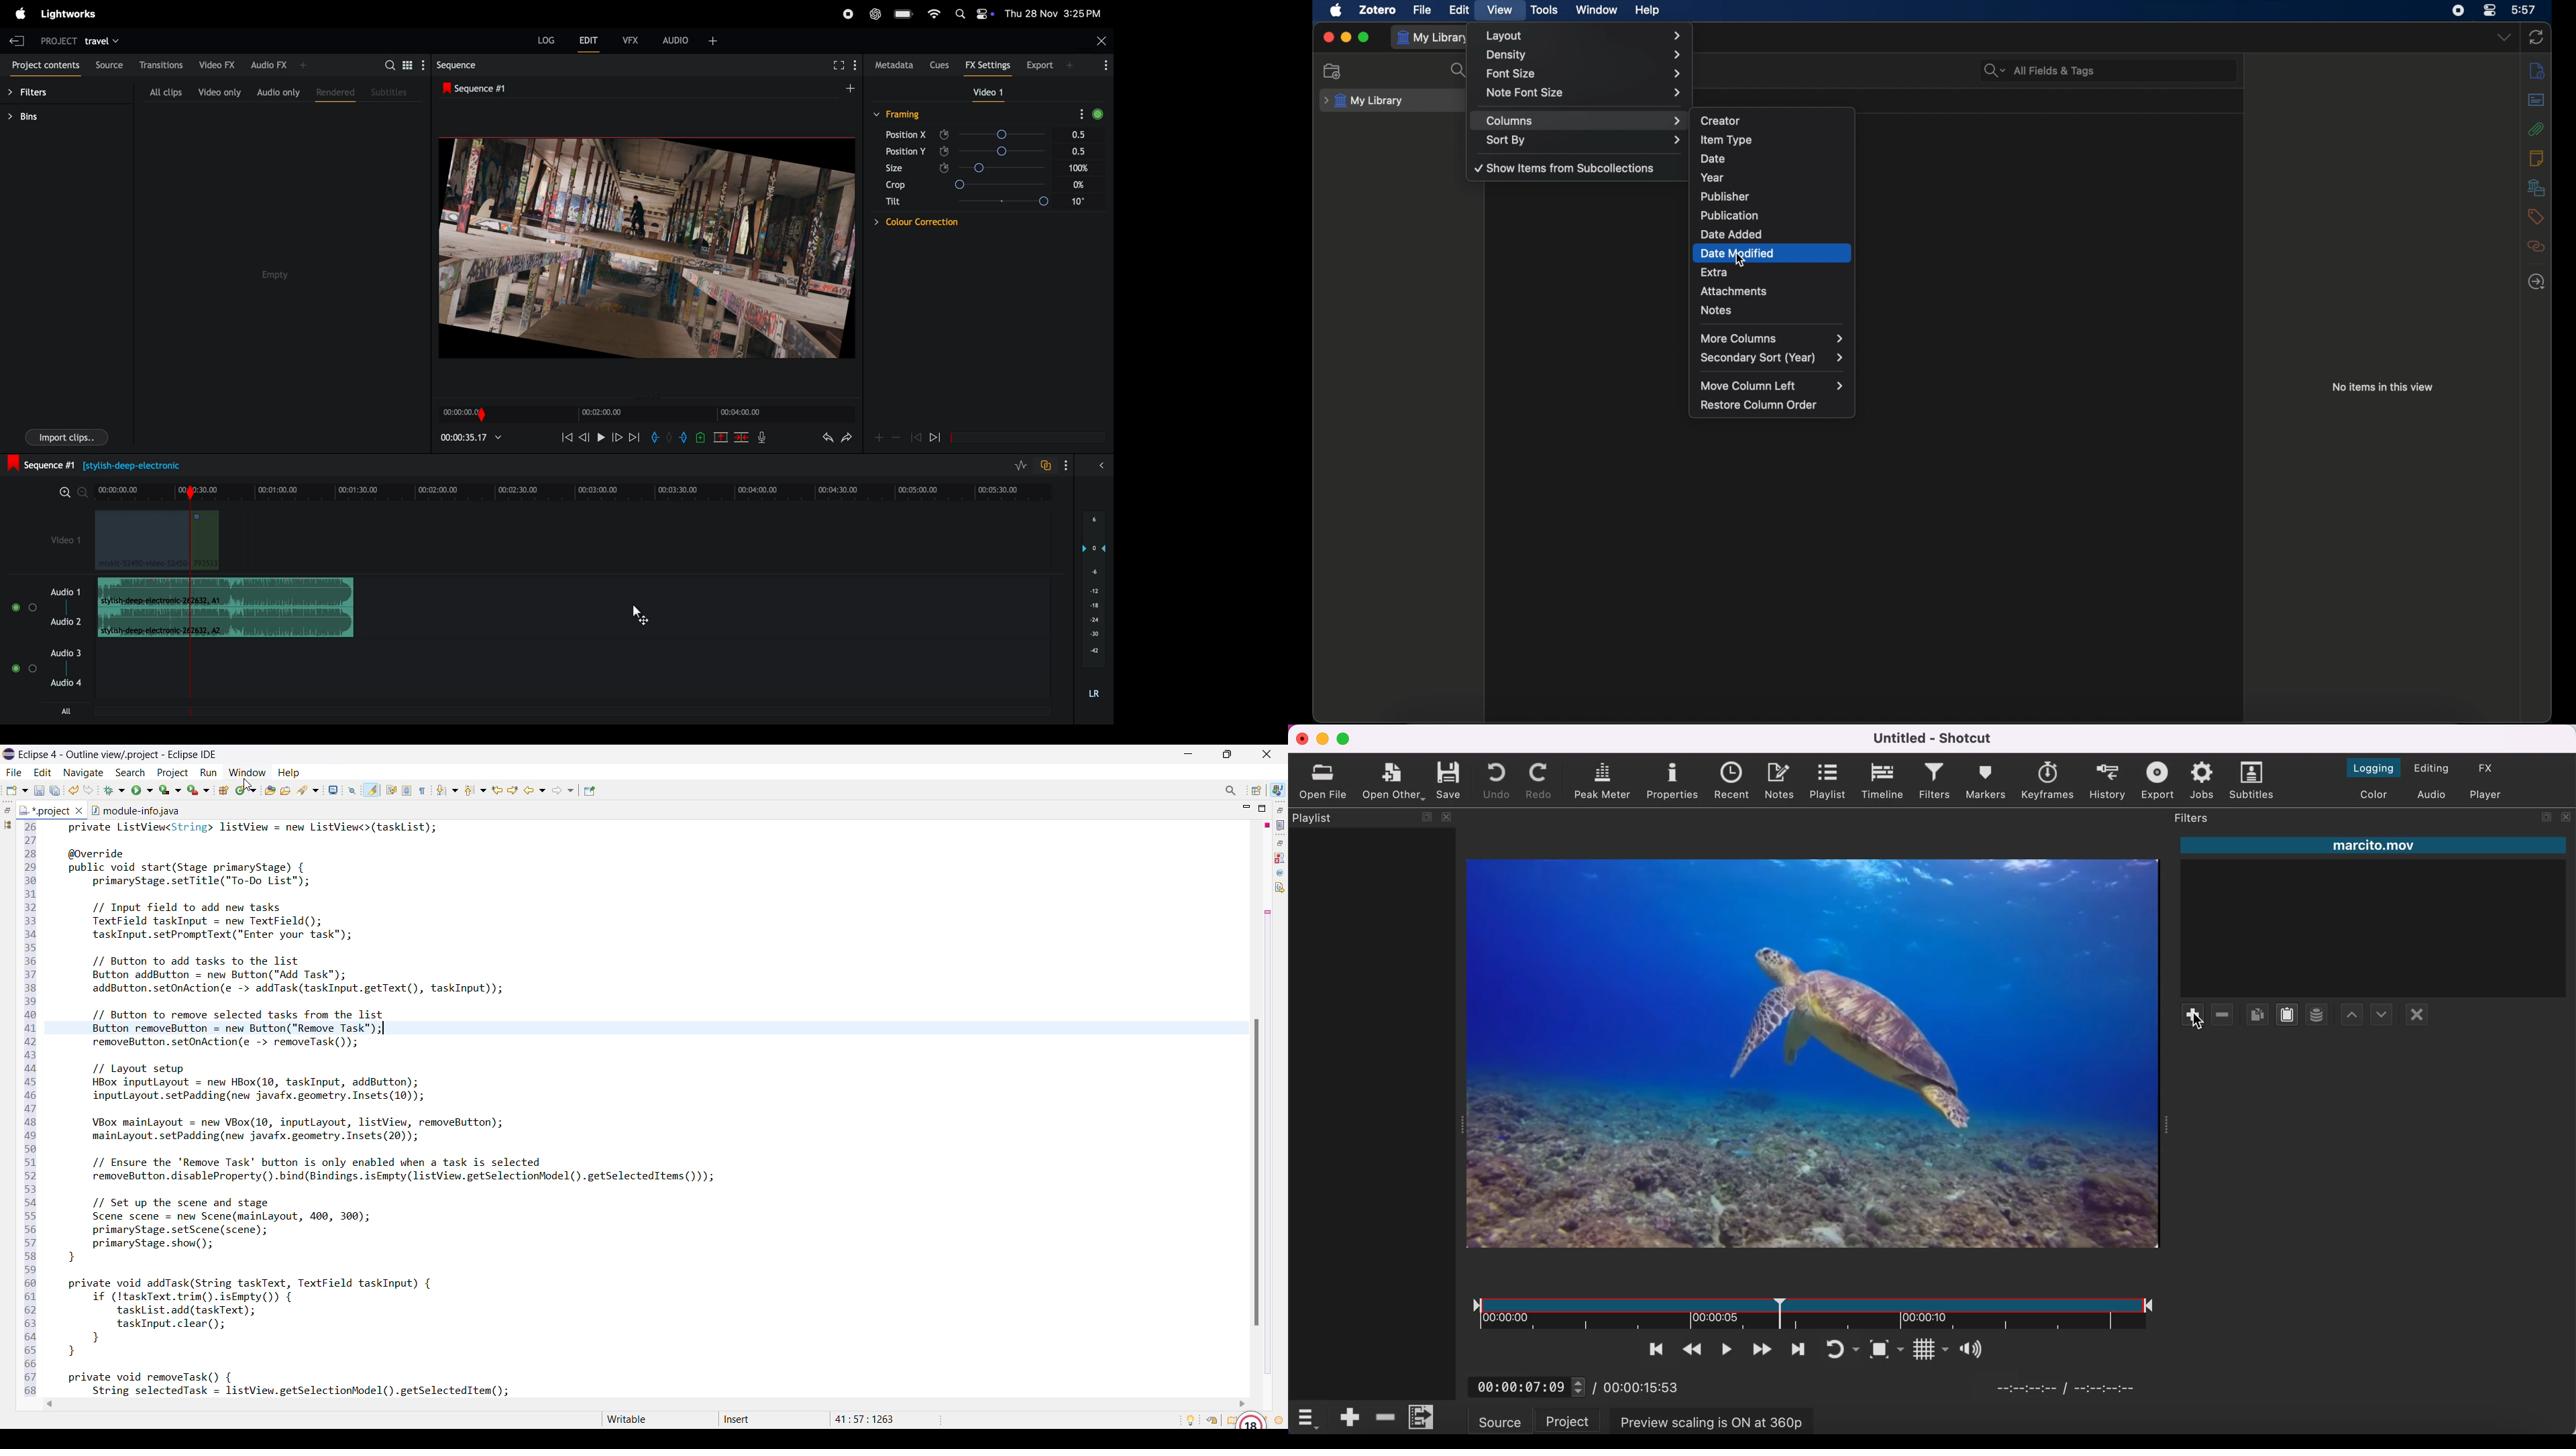 The height and width of the screenshot is (1456, 2576). I want to click on help, so click(1649, 11).